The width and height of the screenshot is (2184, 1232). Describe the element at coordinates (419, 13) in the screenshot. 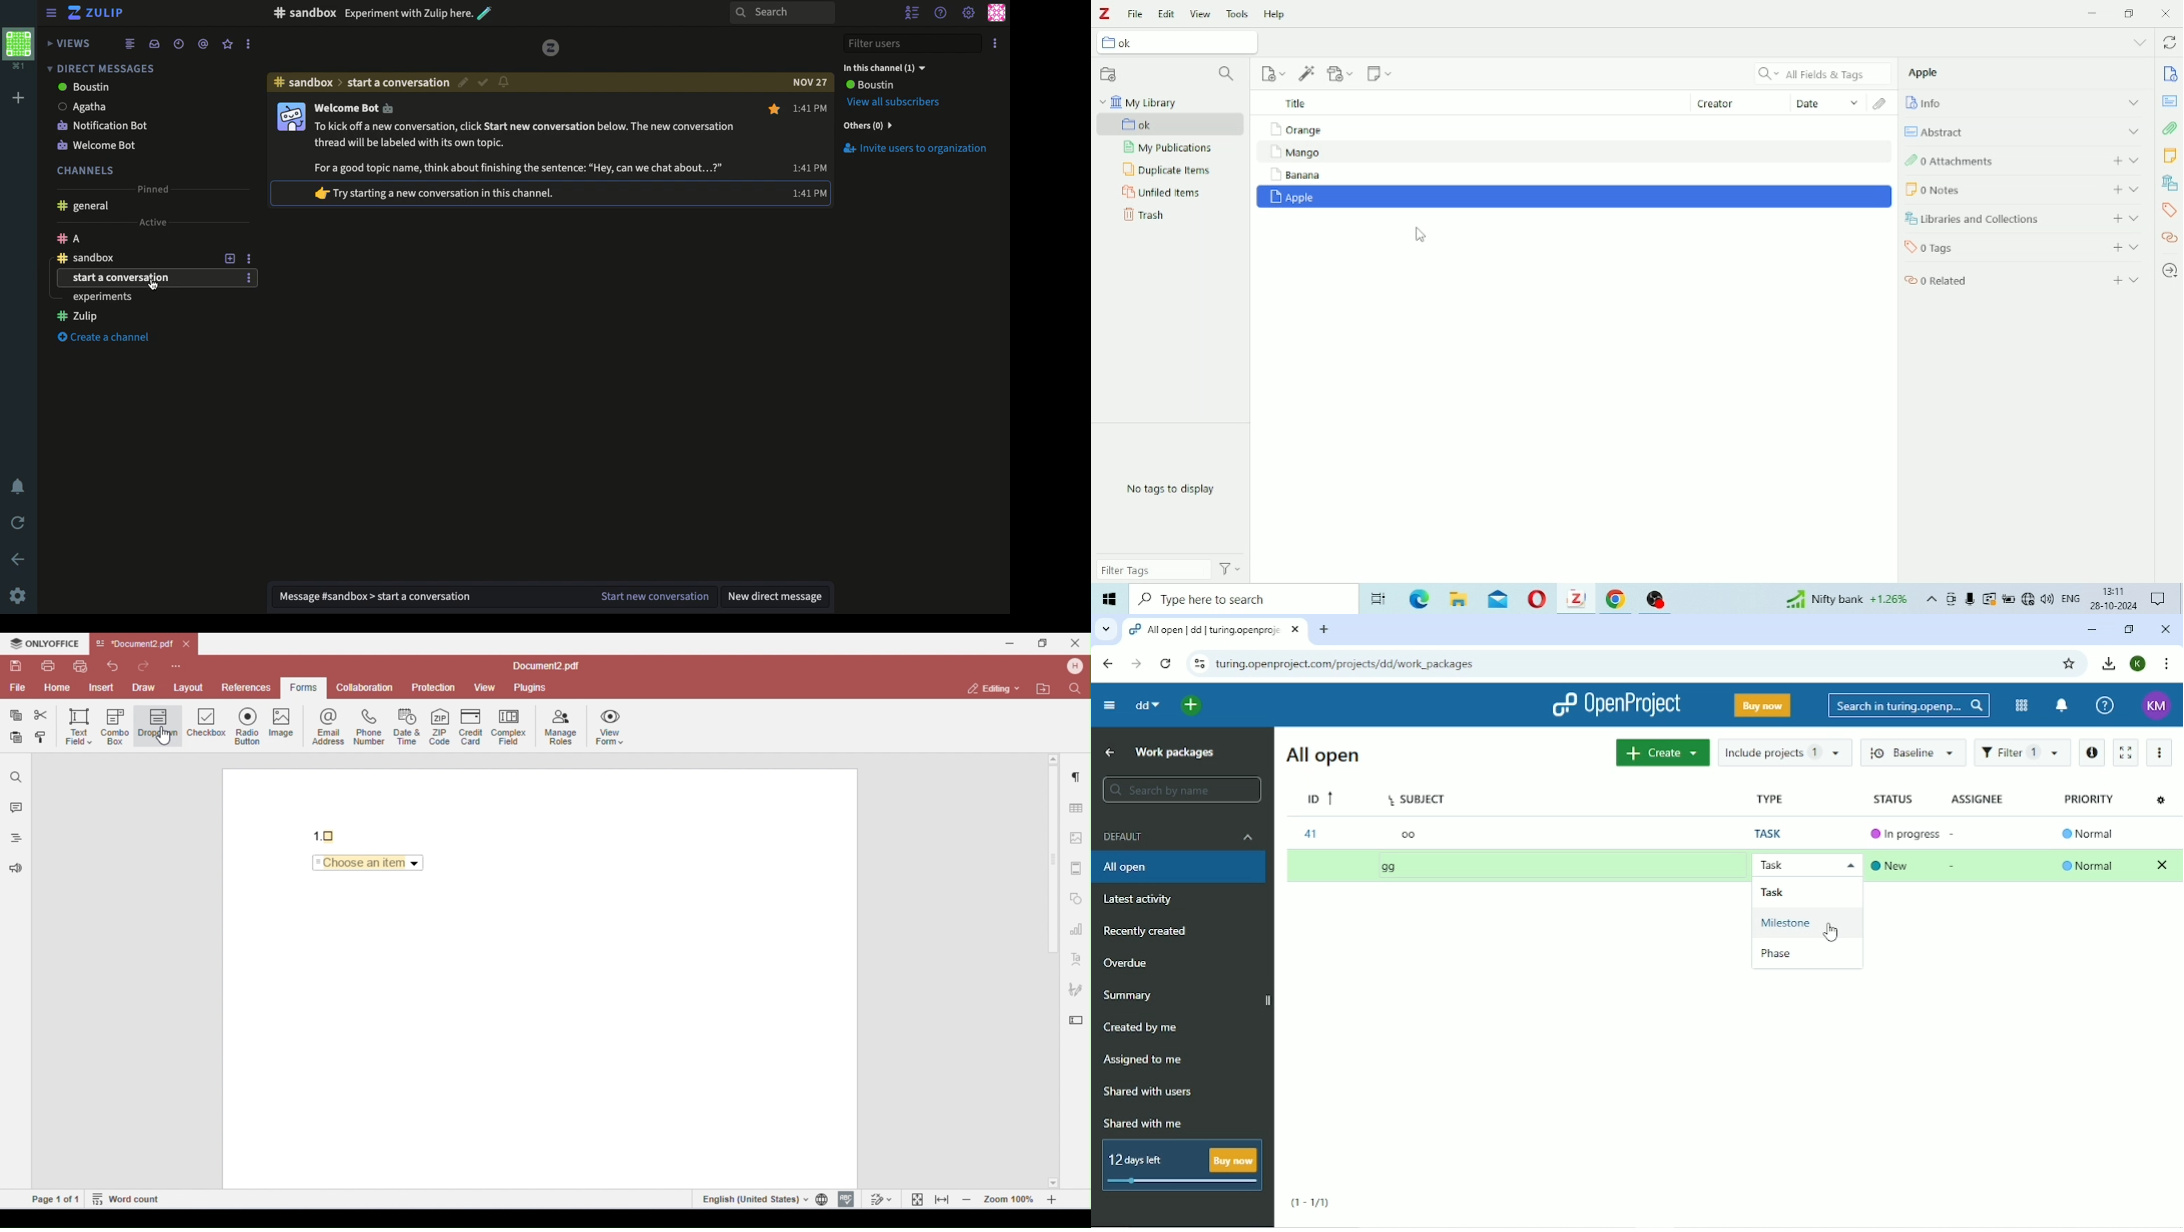

I see `Experiment with zulip here` at that location.